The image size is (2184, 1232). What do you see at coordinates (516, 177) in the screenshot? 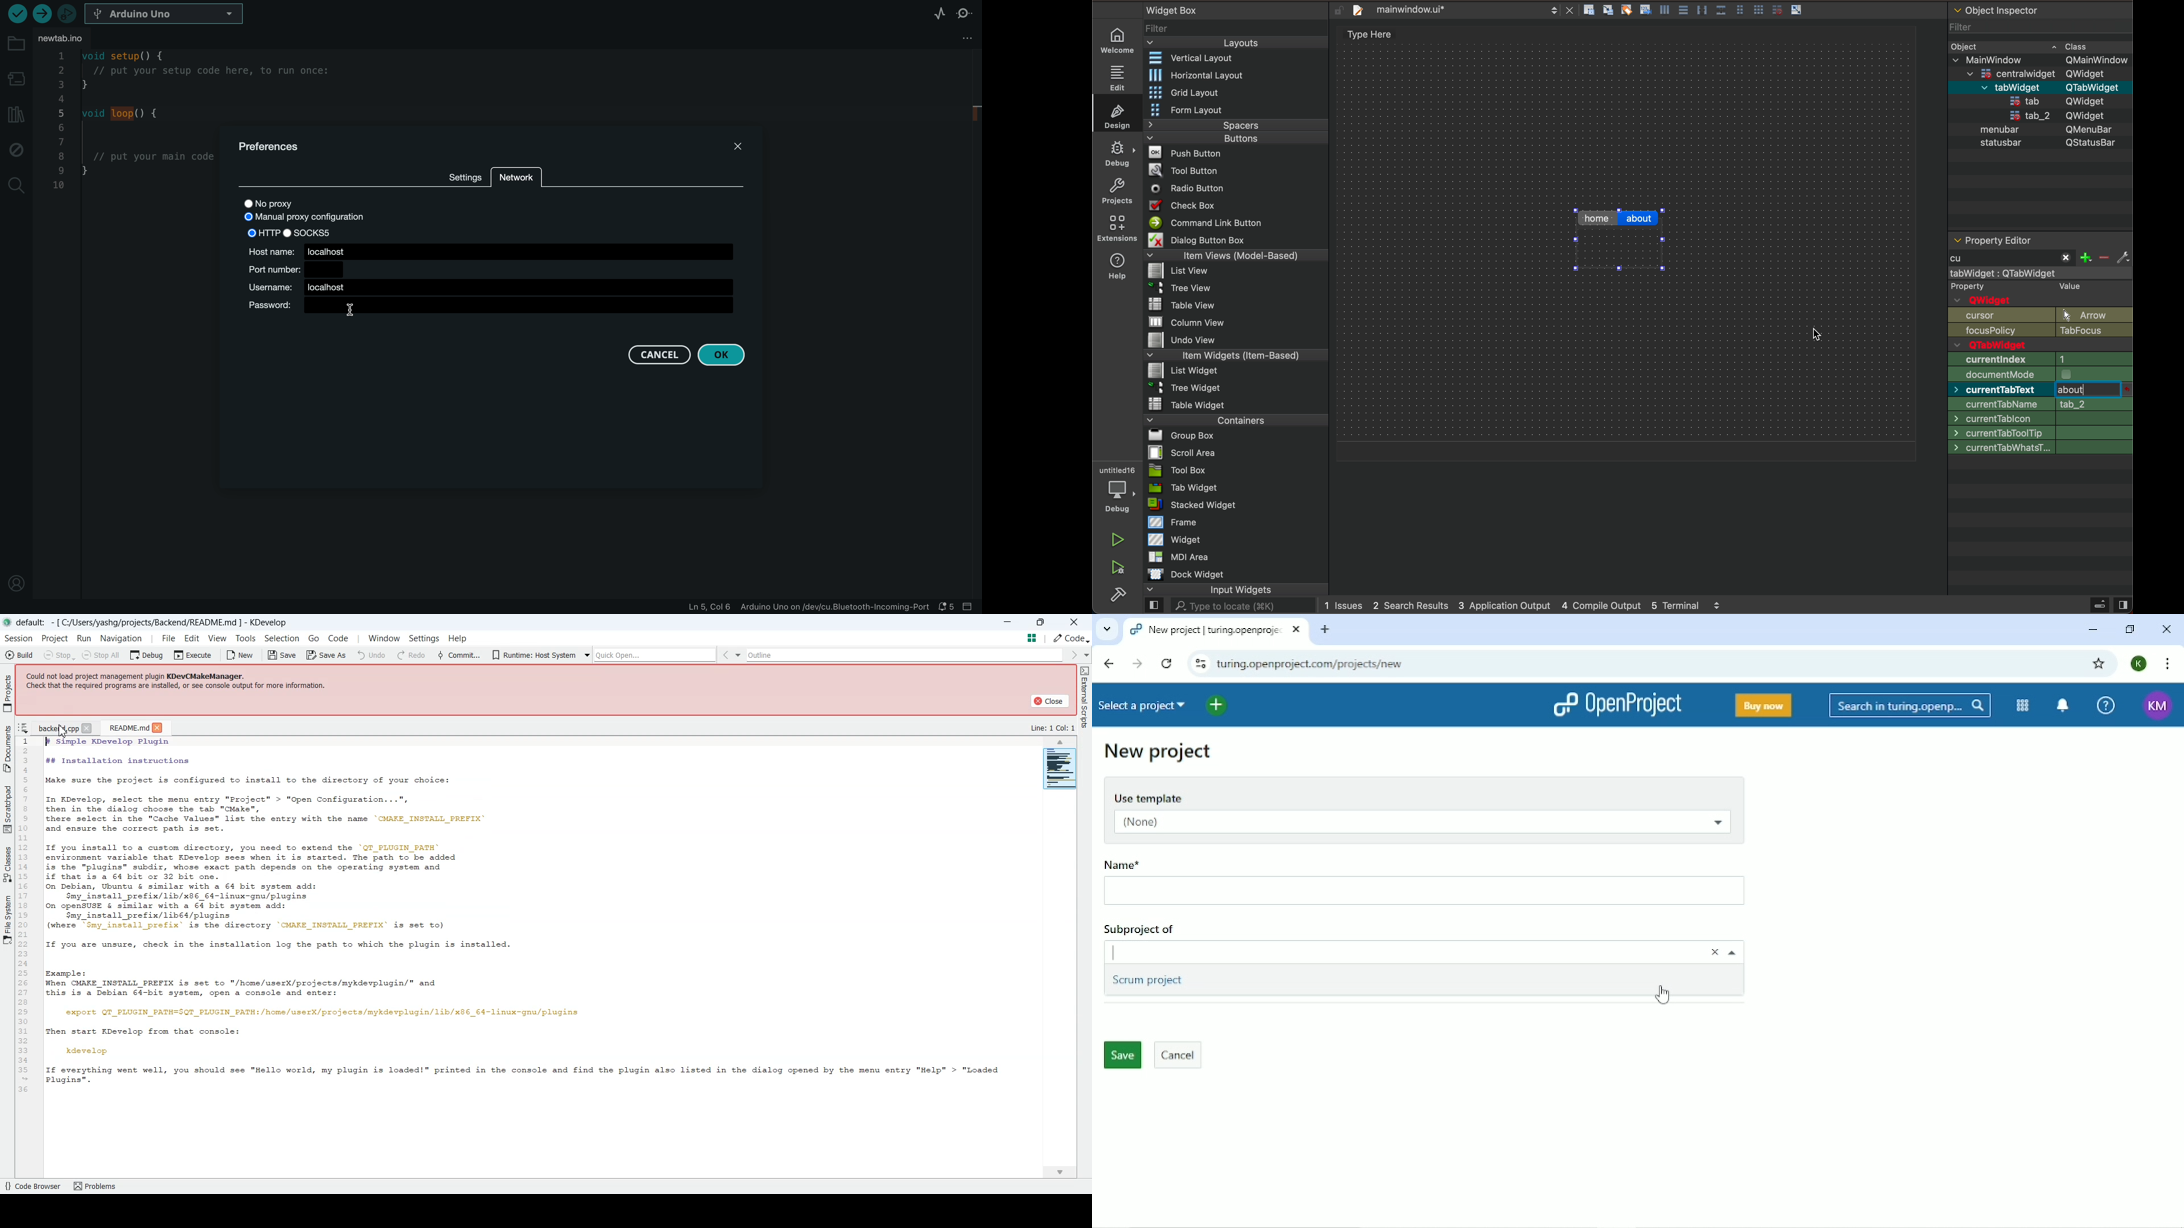
I see `NETWORK` at bounding box center [516, 177].